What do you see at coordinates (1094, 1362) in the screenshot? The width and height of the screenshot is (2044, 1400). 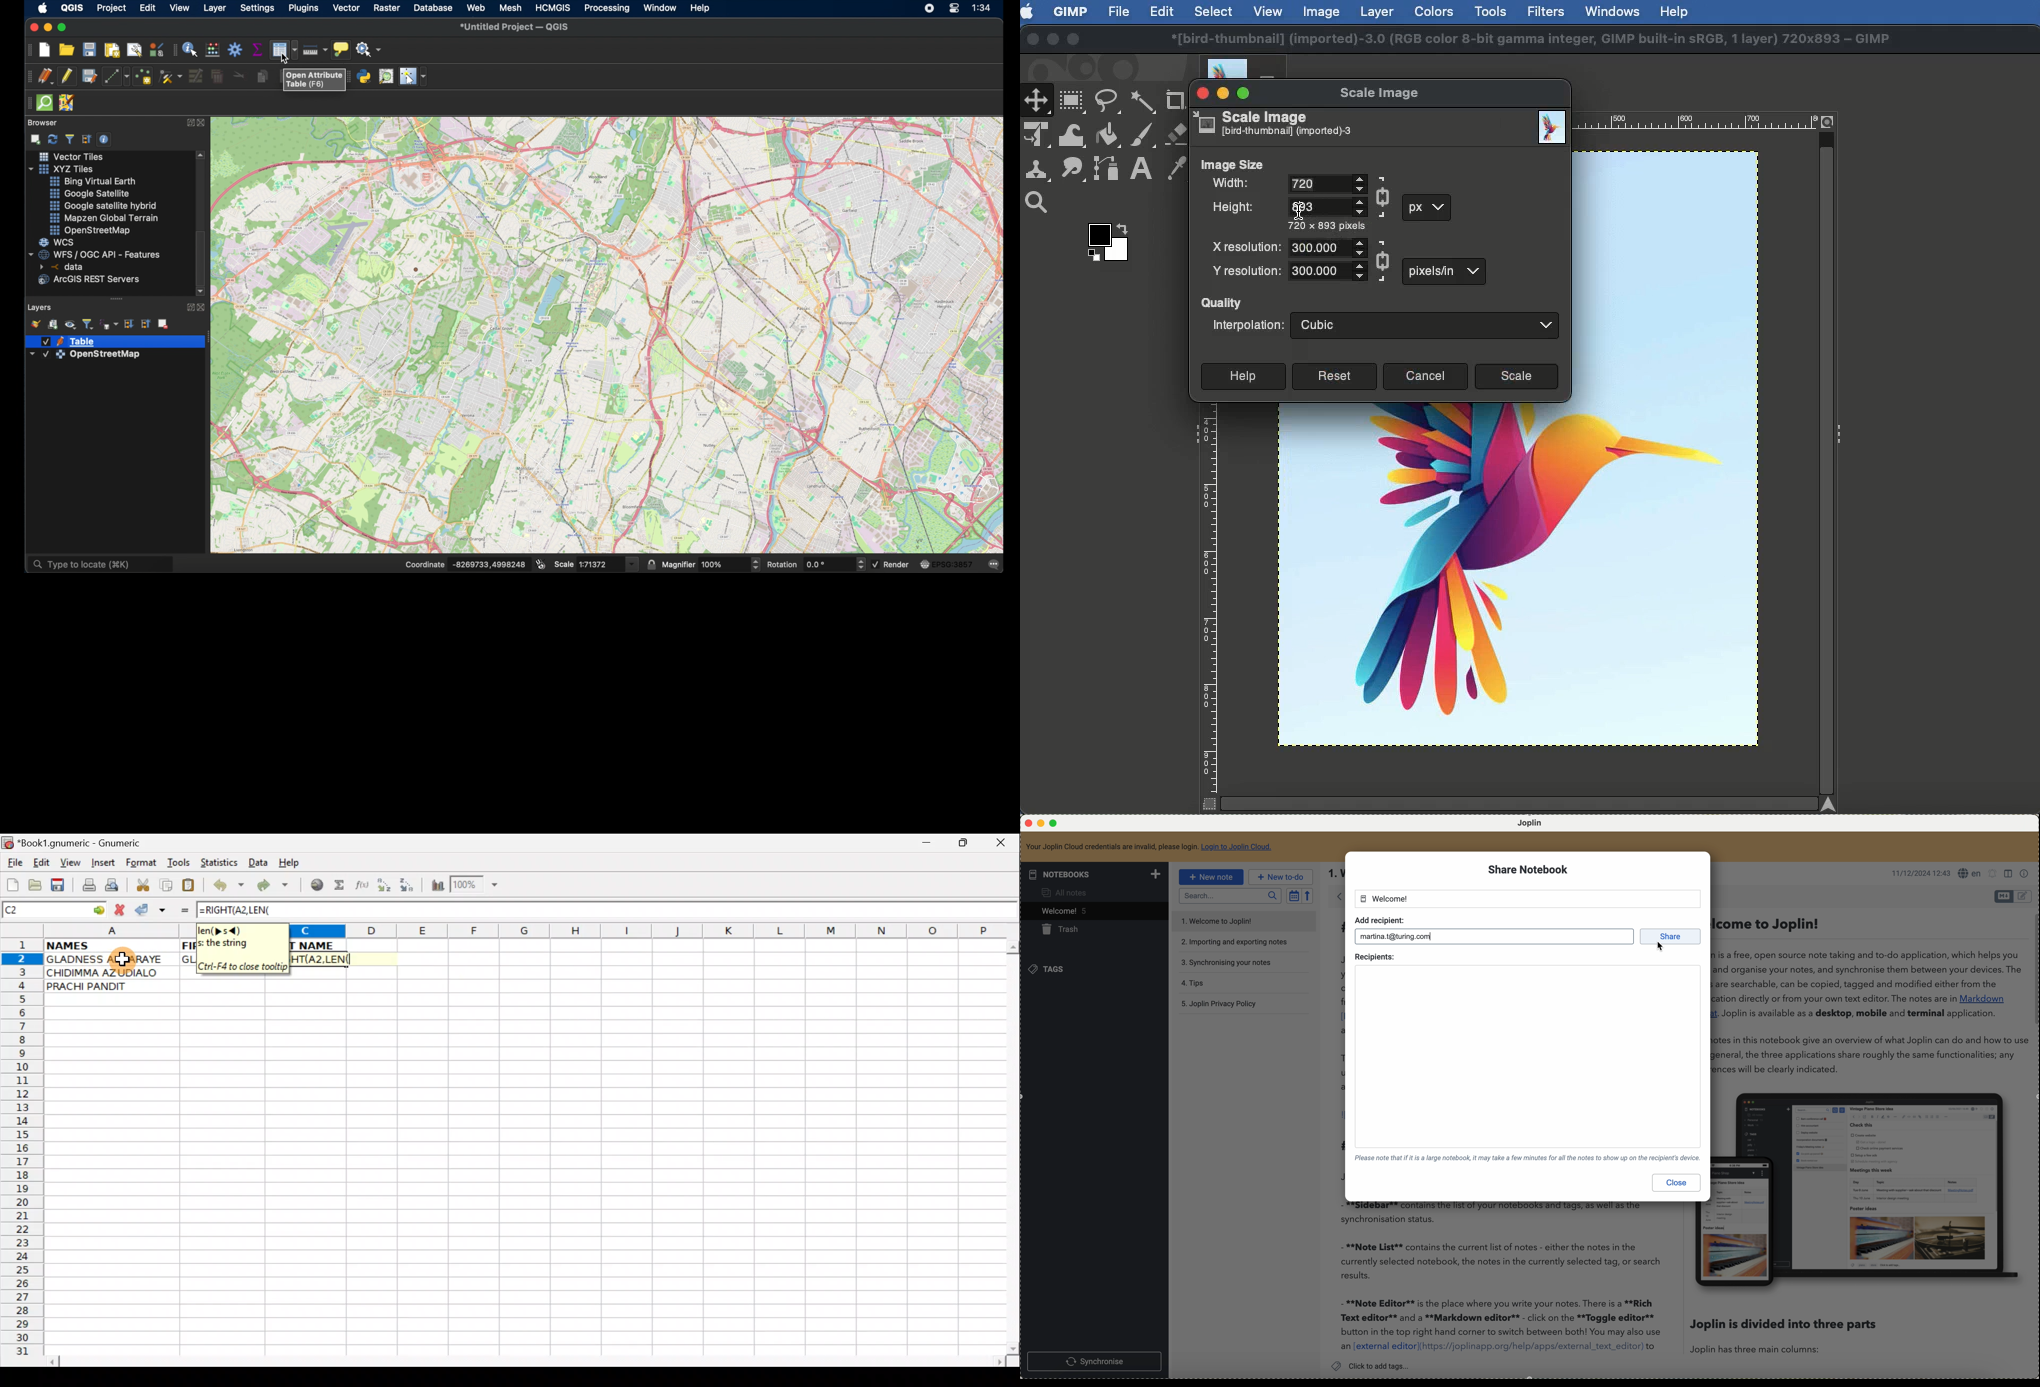 I see `synchronise` at bounding box center [1094, 1362].